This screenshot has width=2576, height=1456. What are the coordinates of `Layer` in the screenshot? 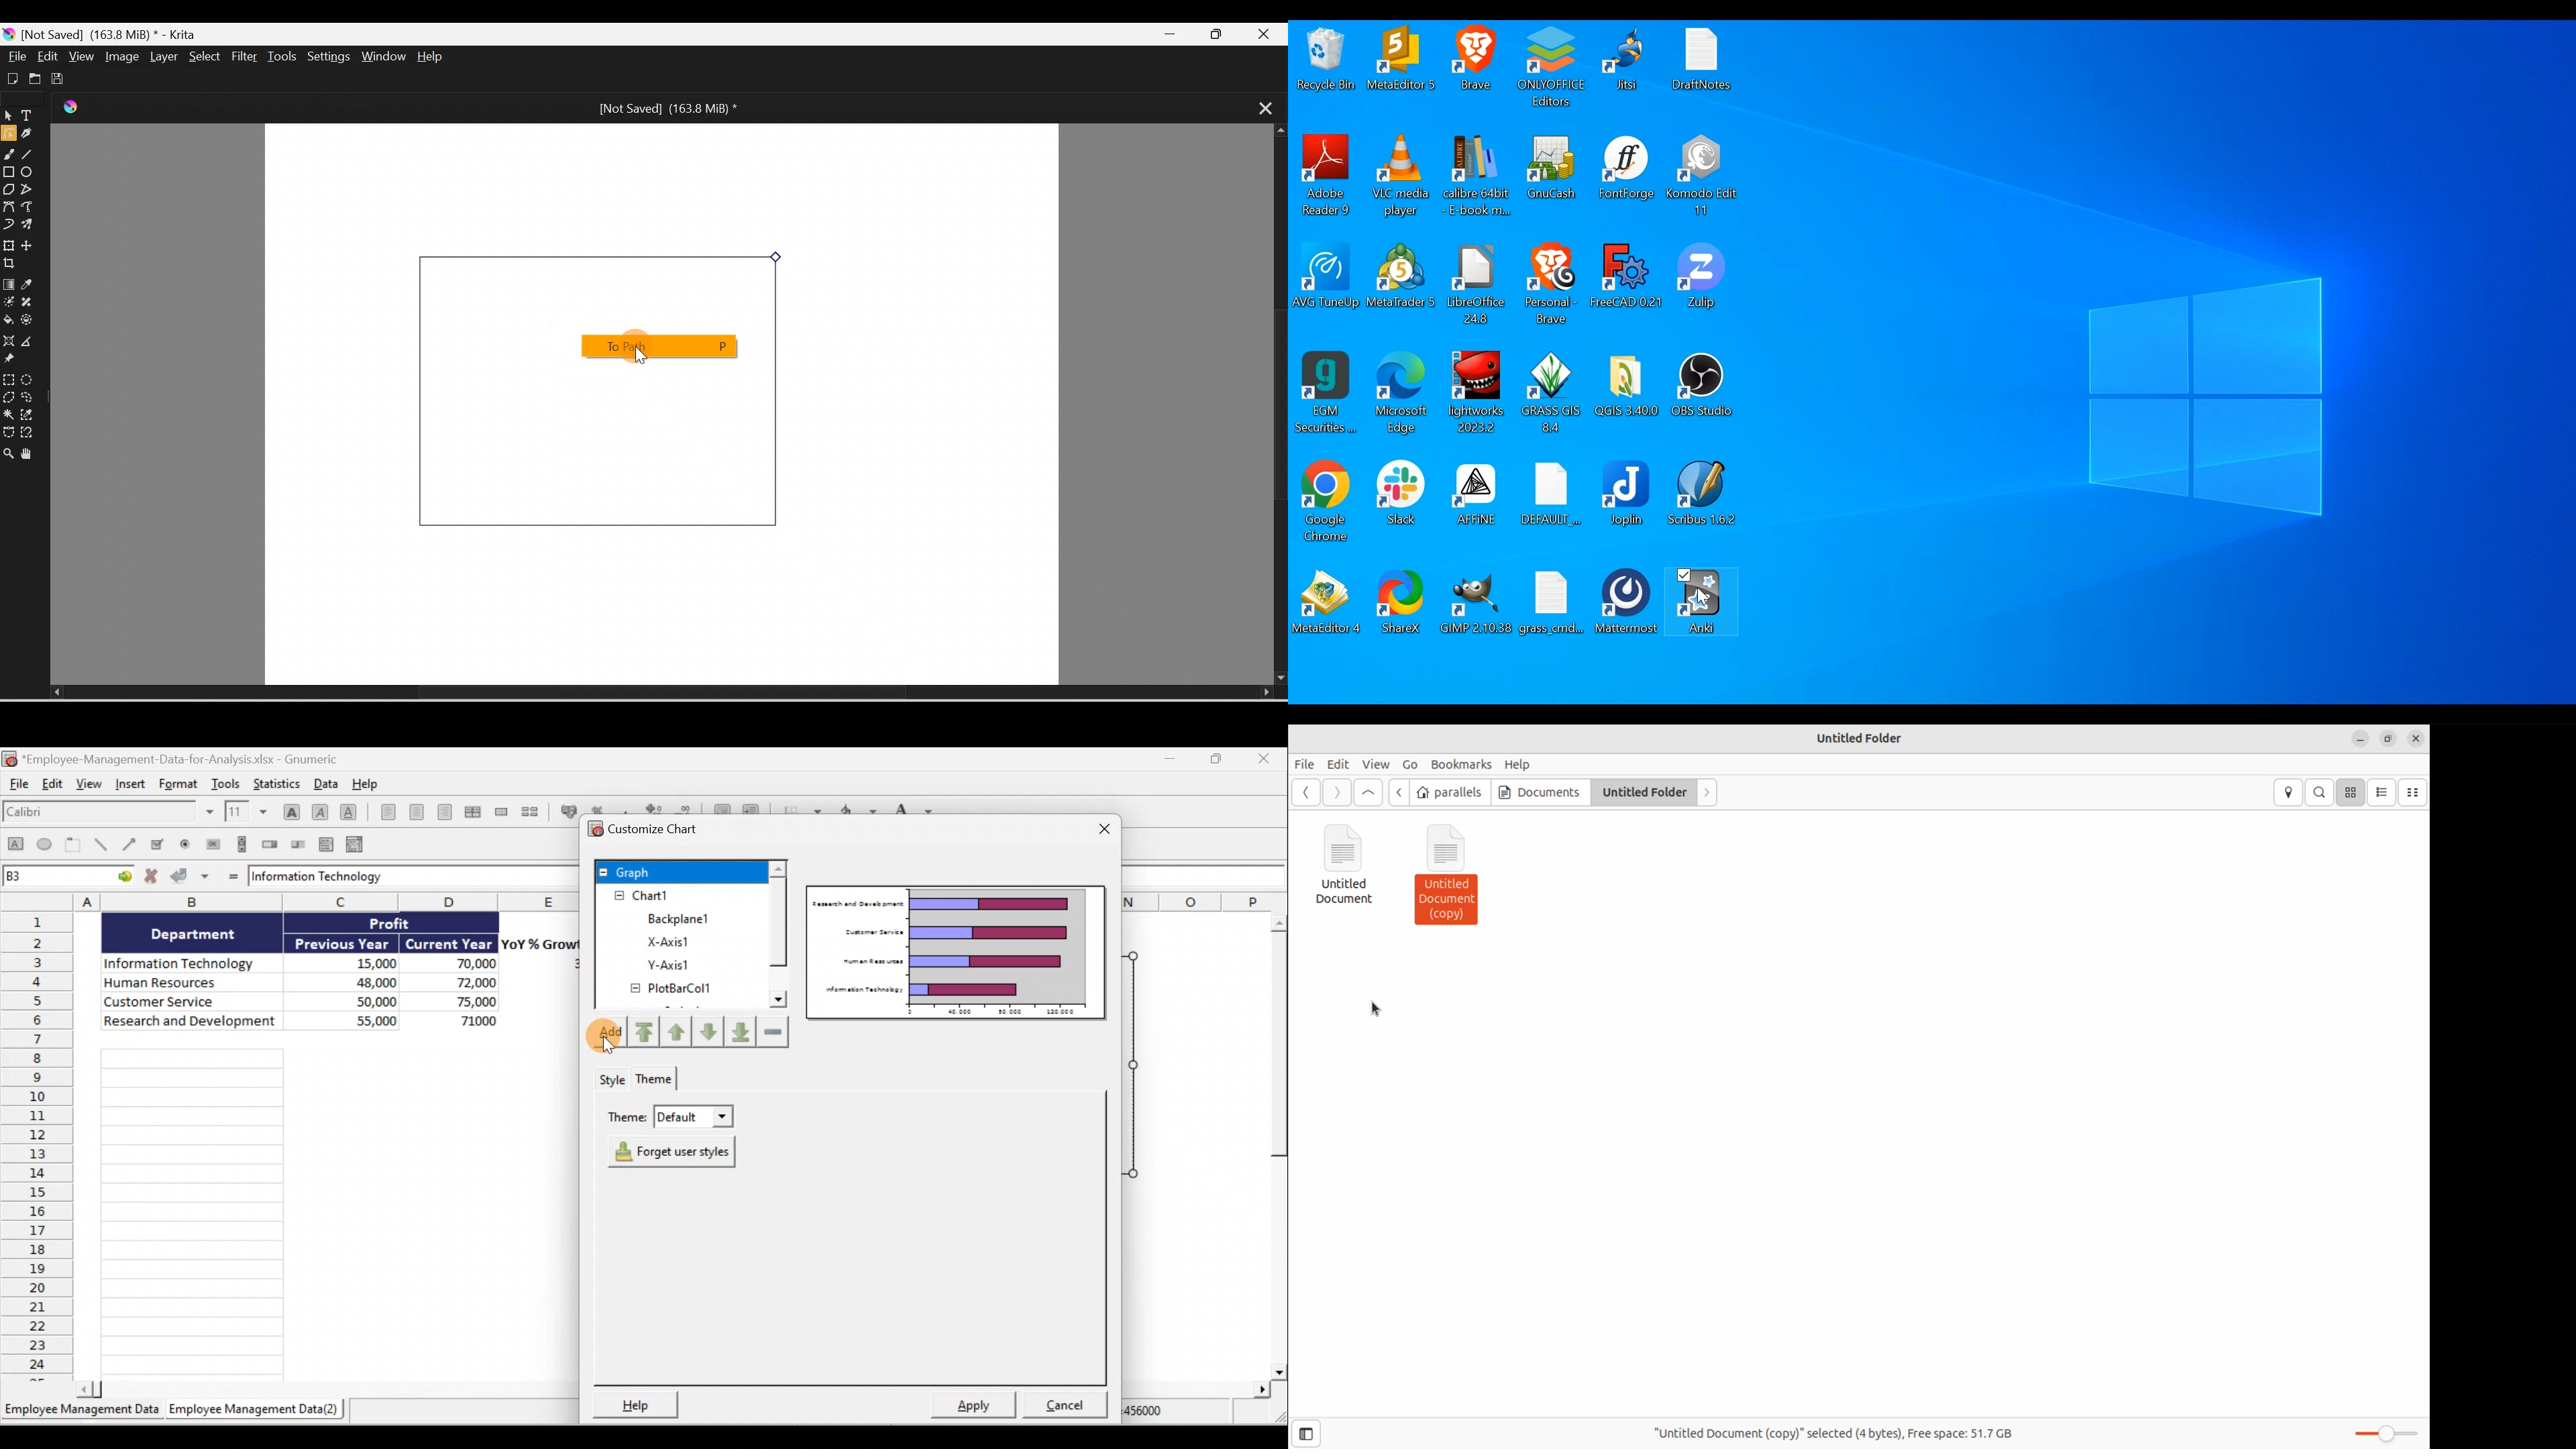 It's located at (161, 57).